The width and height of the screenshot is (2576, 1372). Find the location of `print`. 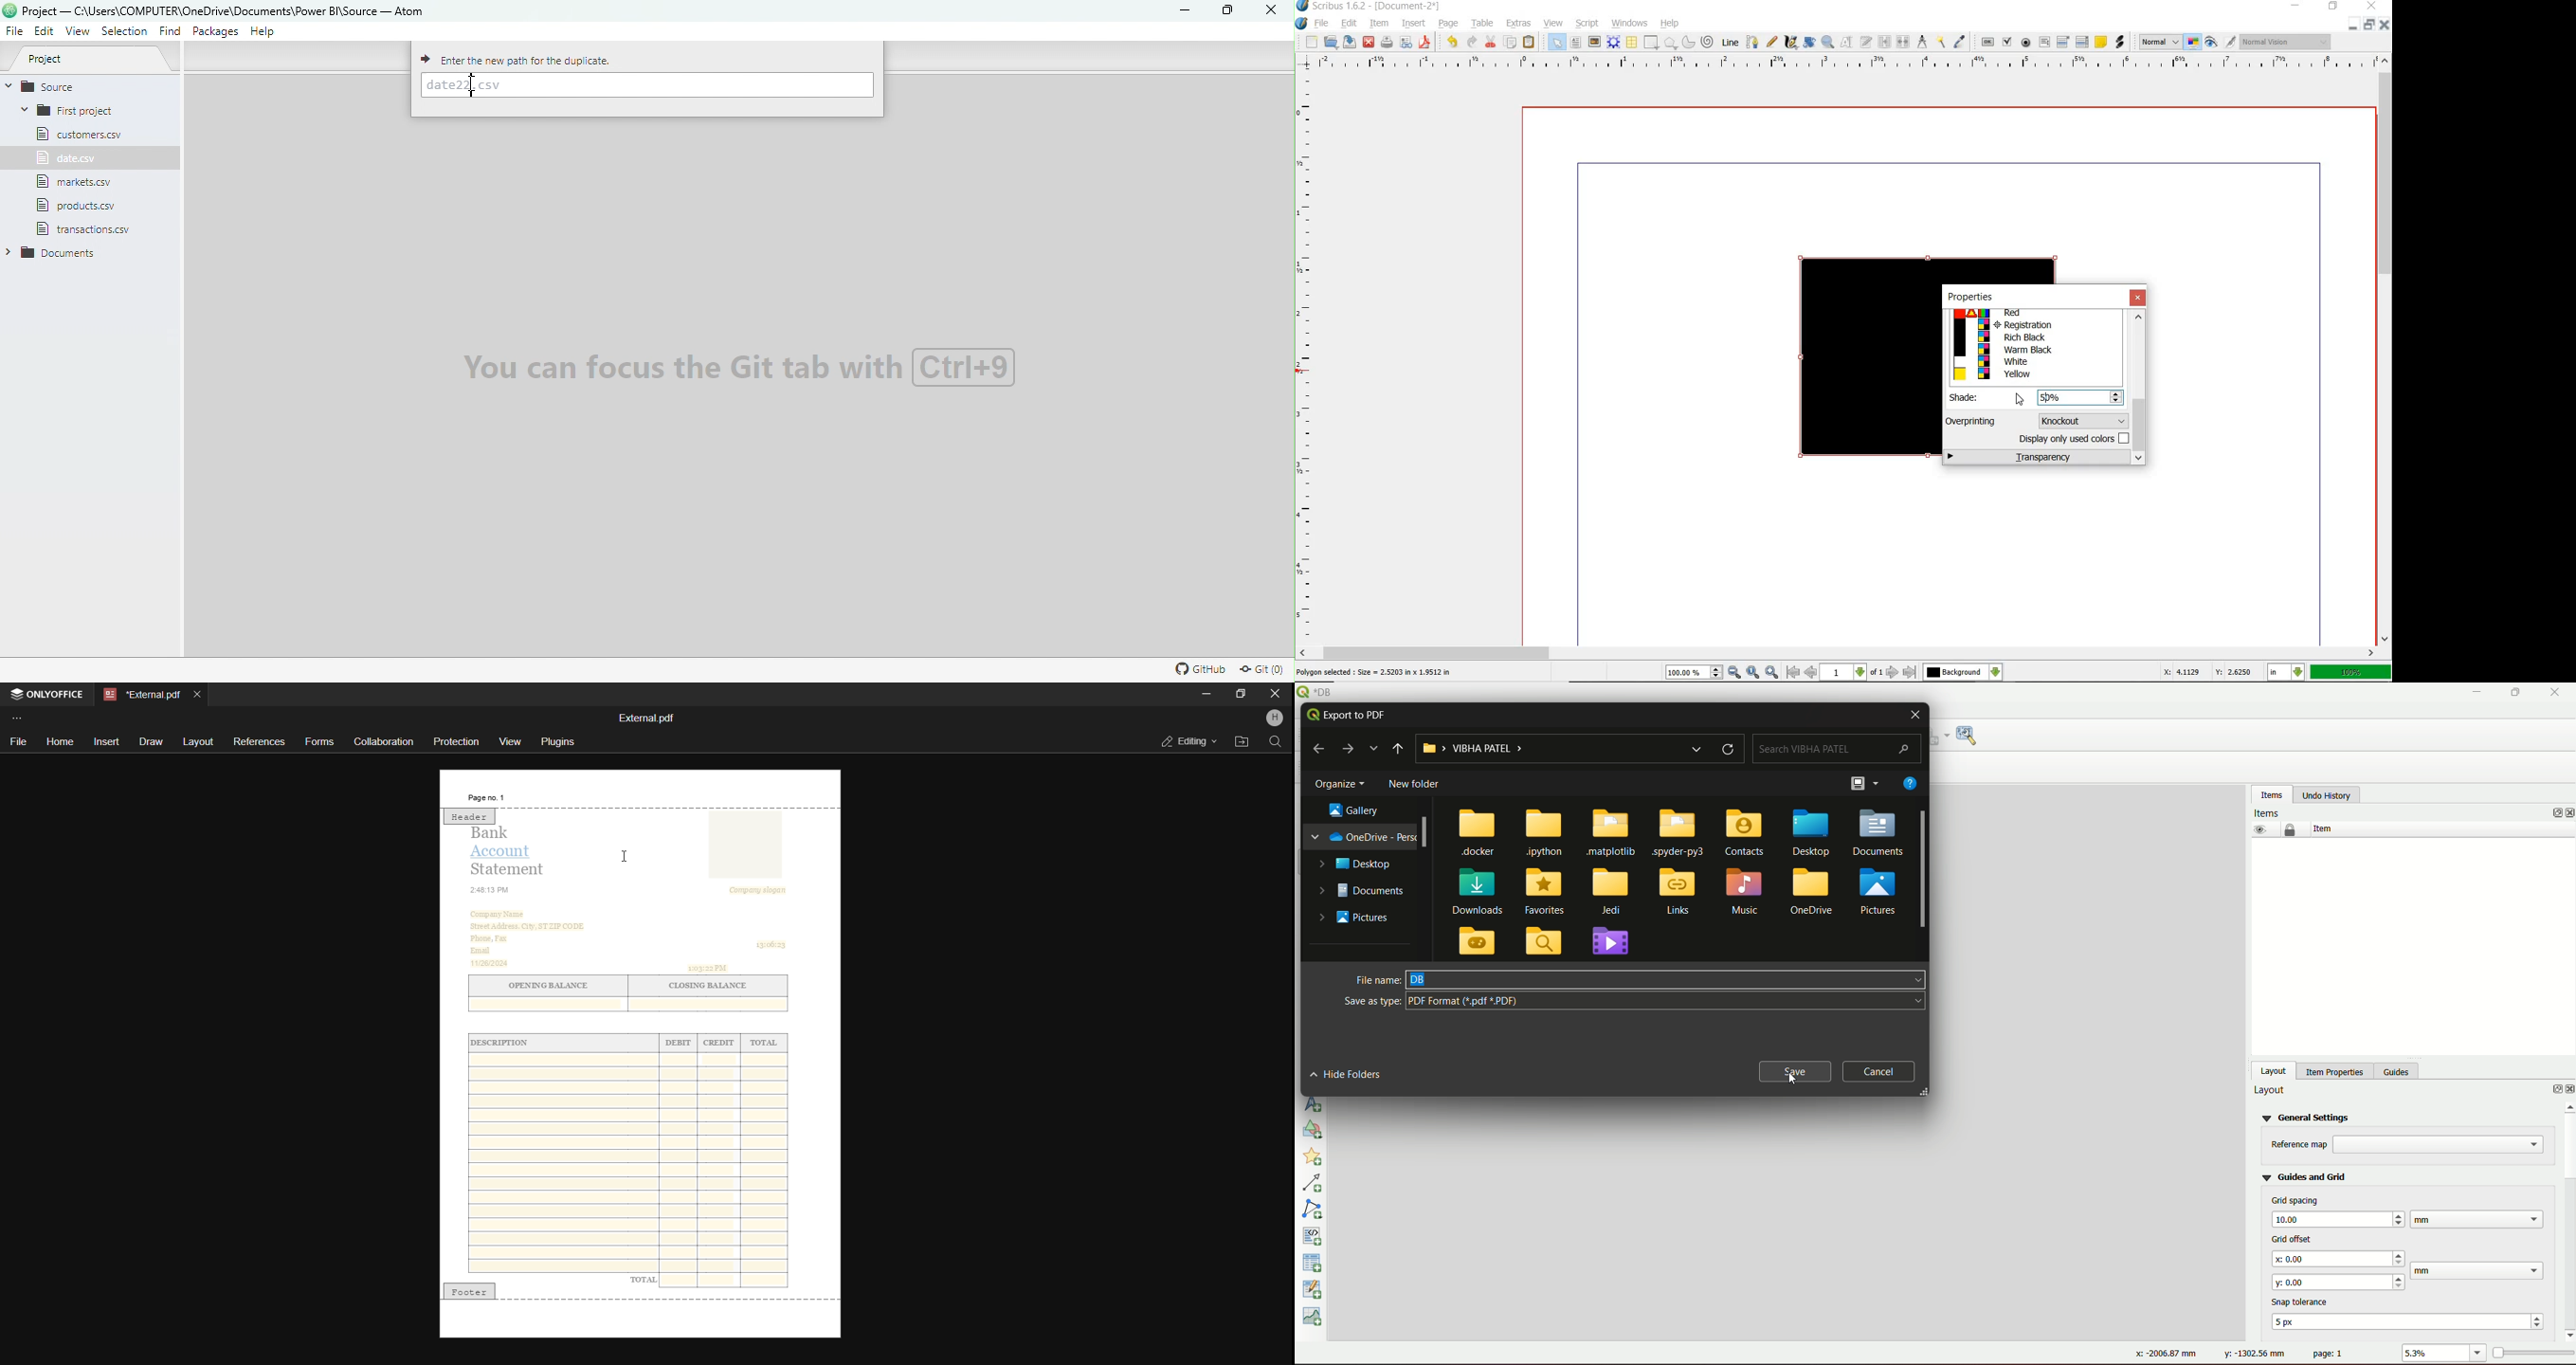

print is located at coordinates (1388, 44).